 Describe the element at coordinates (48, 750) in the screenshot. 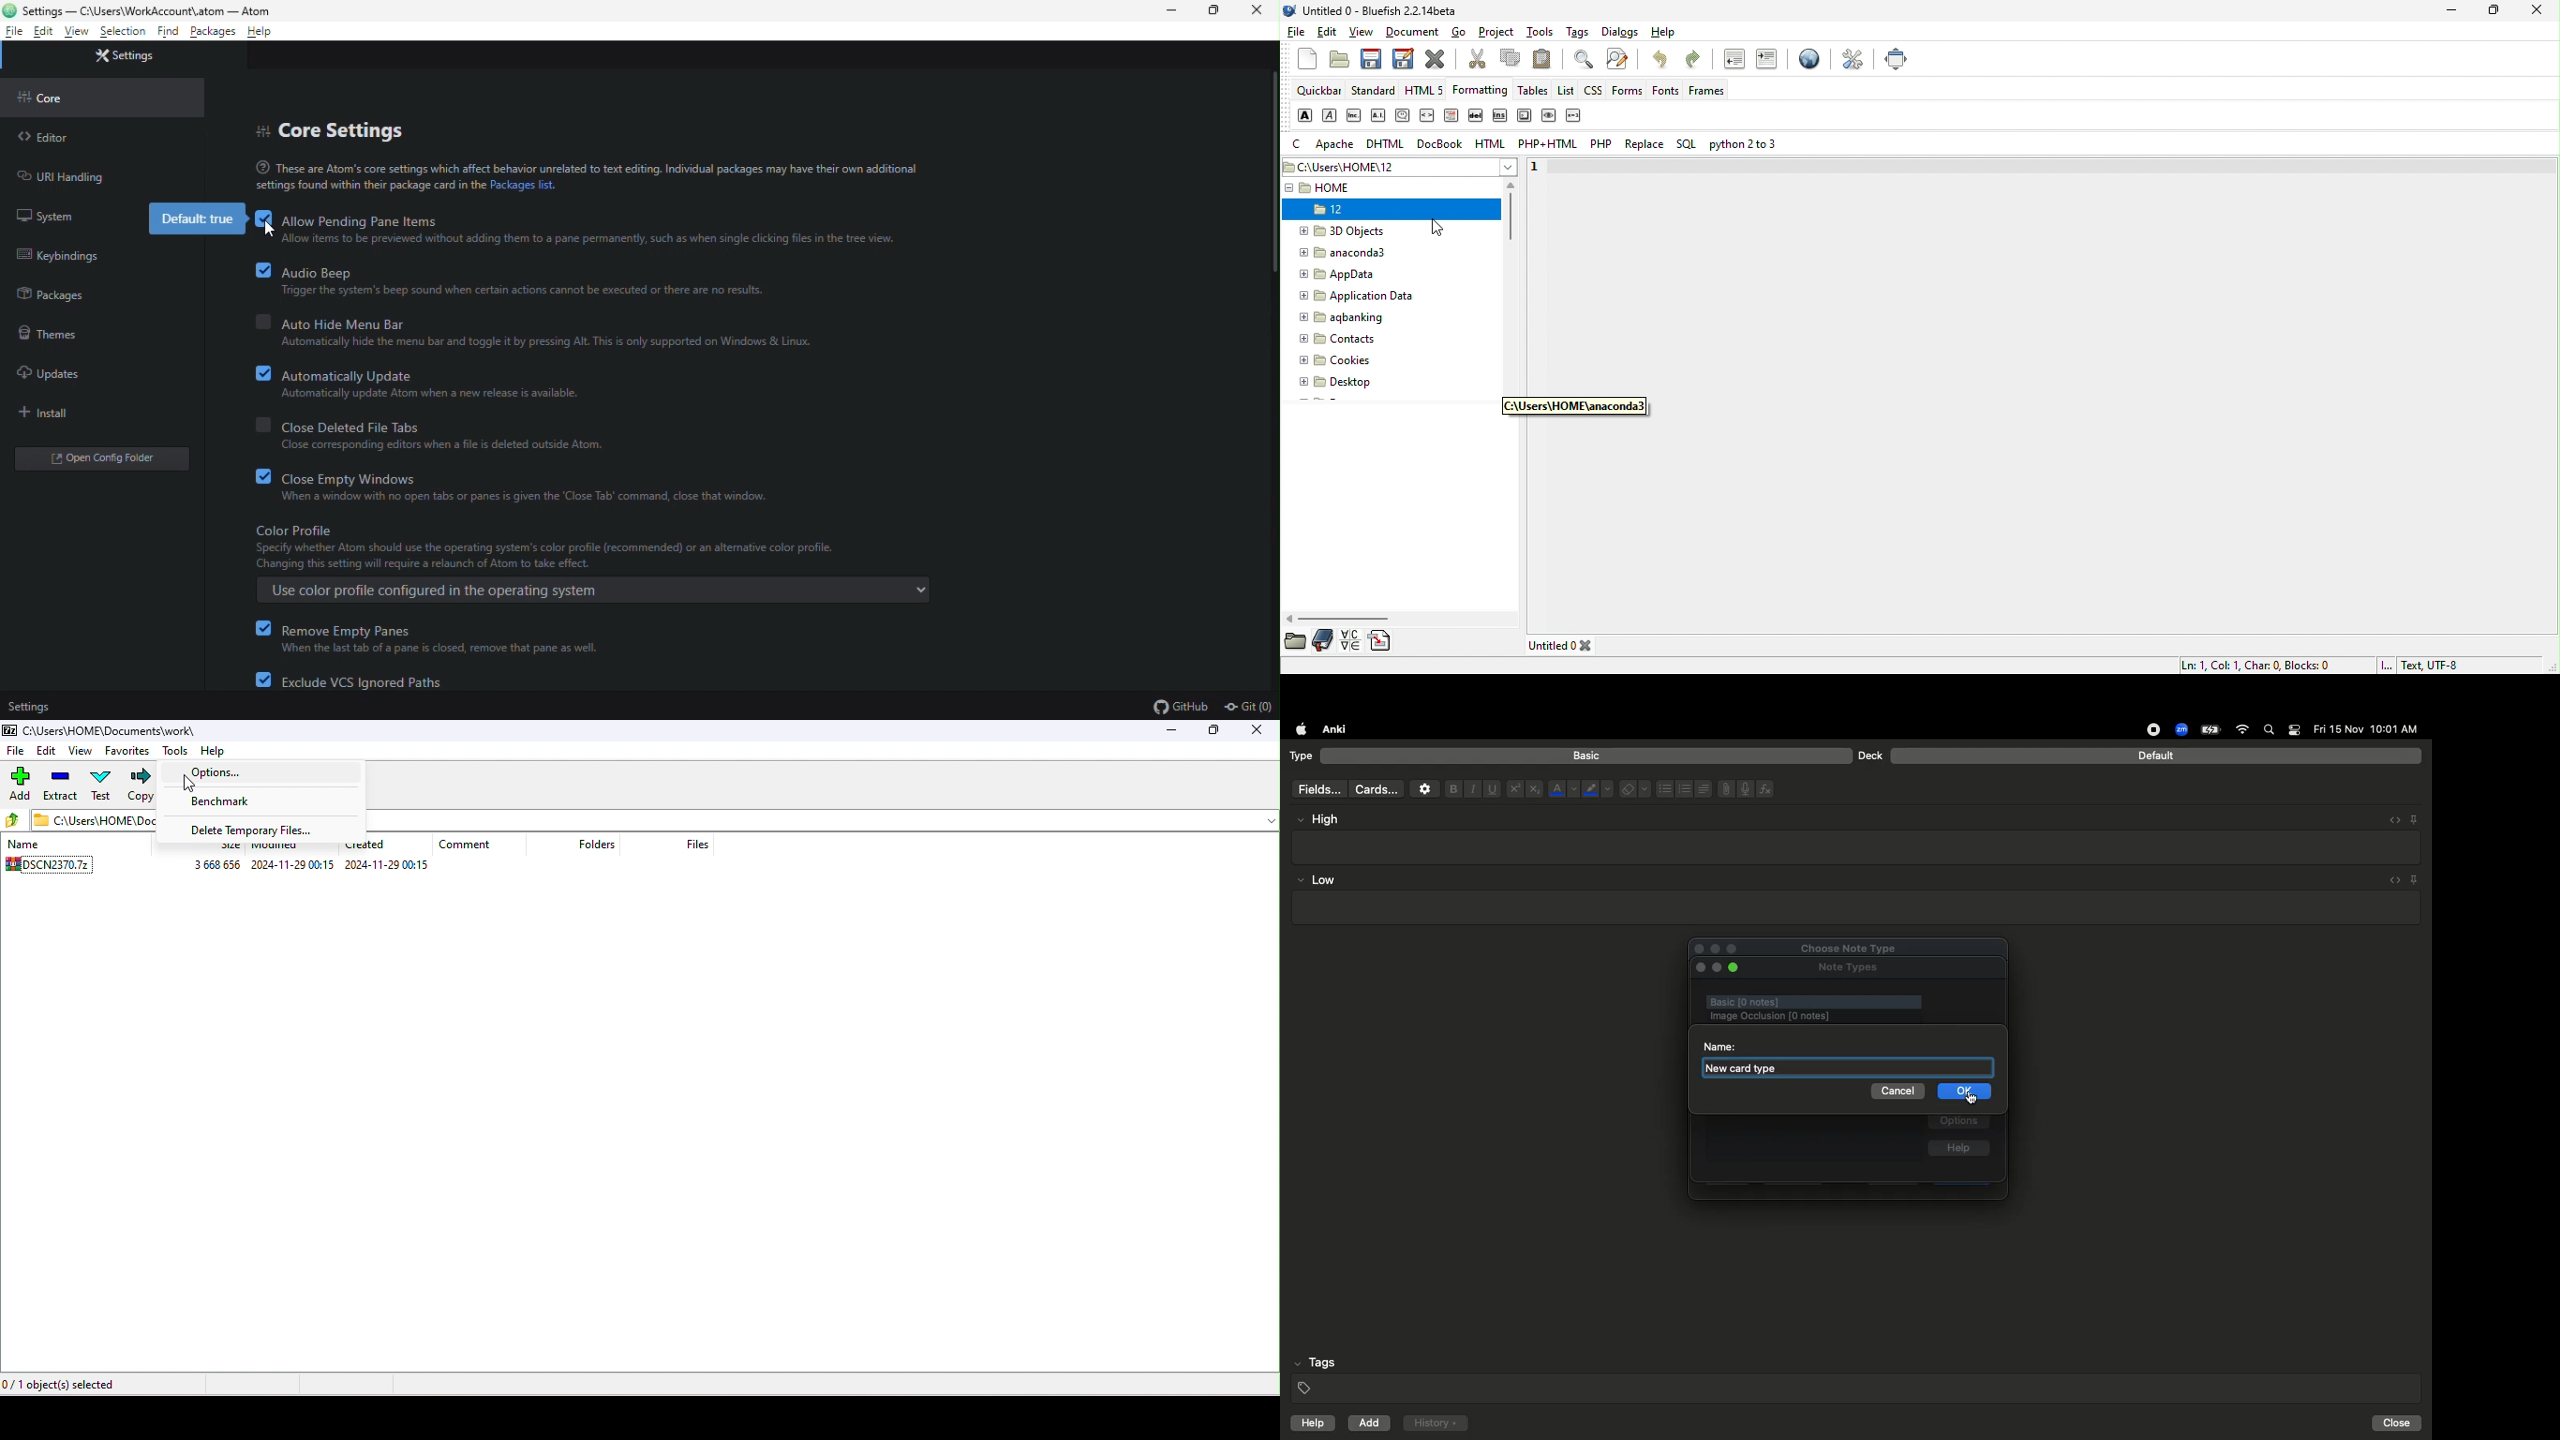

I see `edit` at that location.